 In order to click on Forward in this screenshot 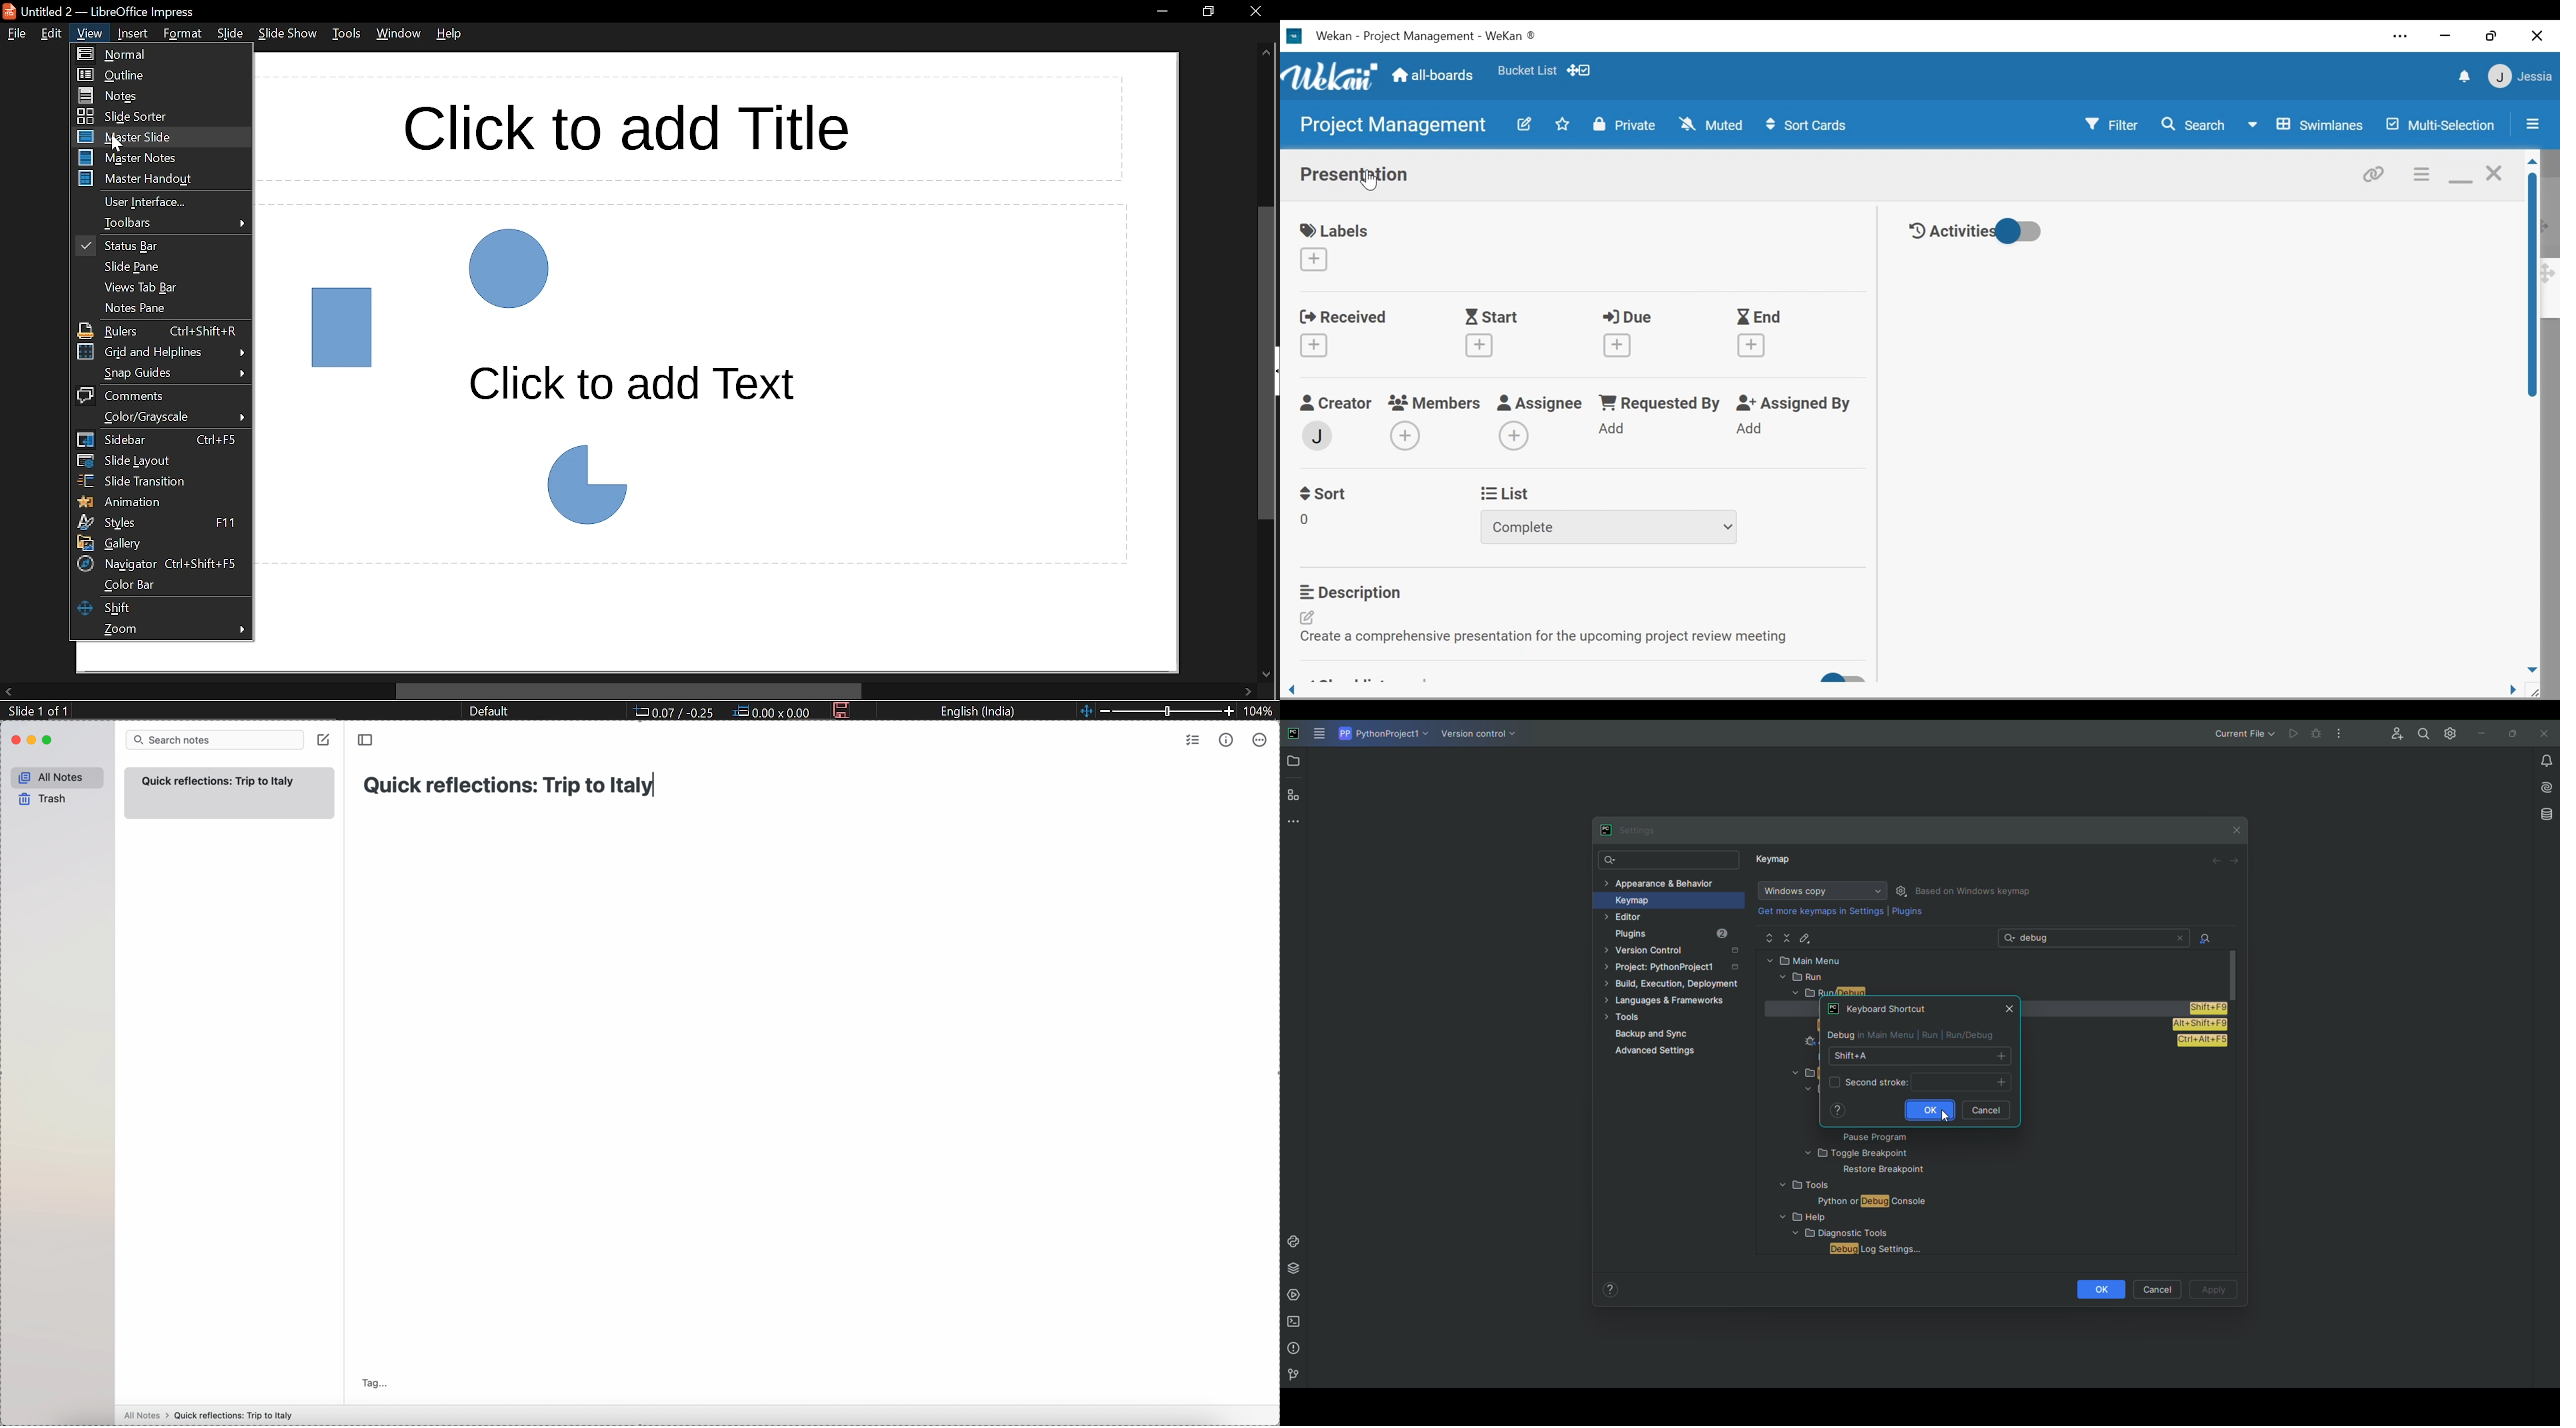, I will do `click(2235, 861)`.